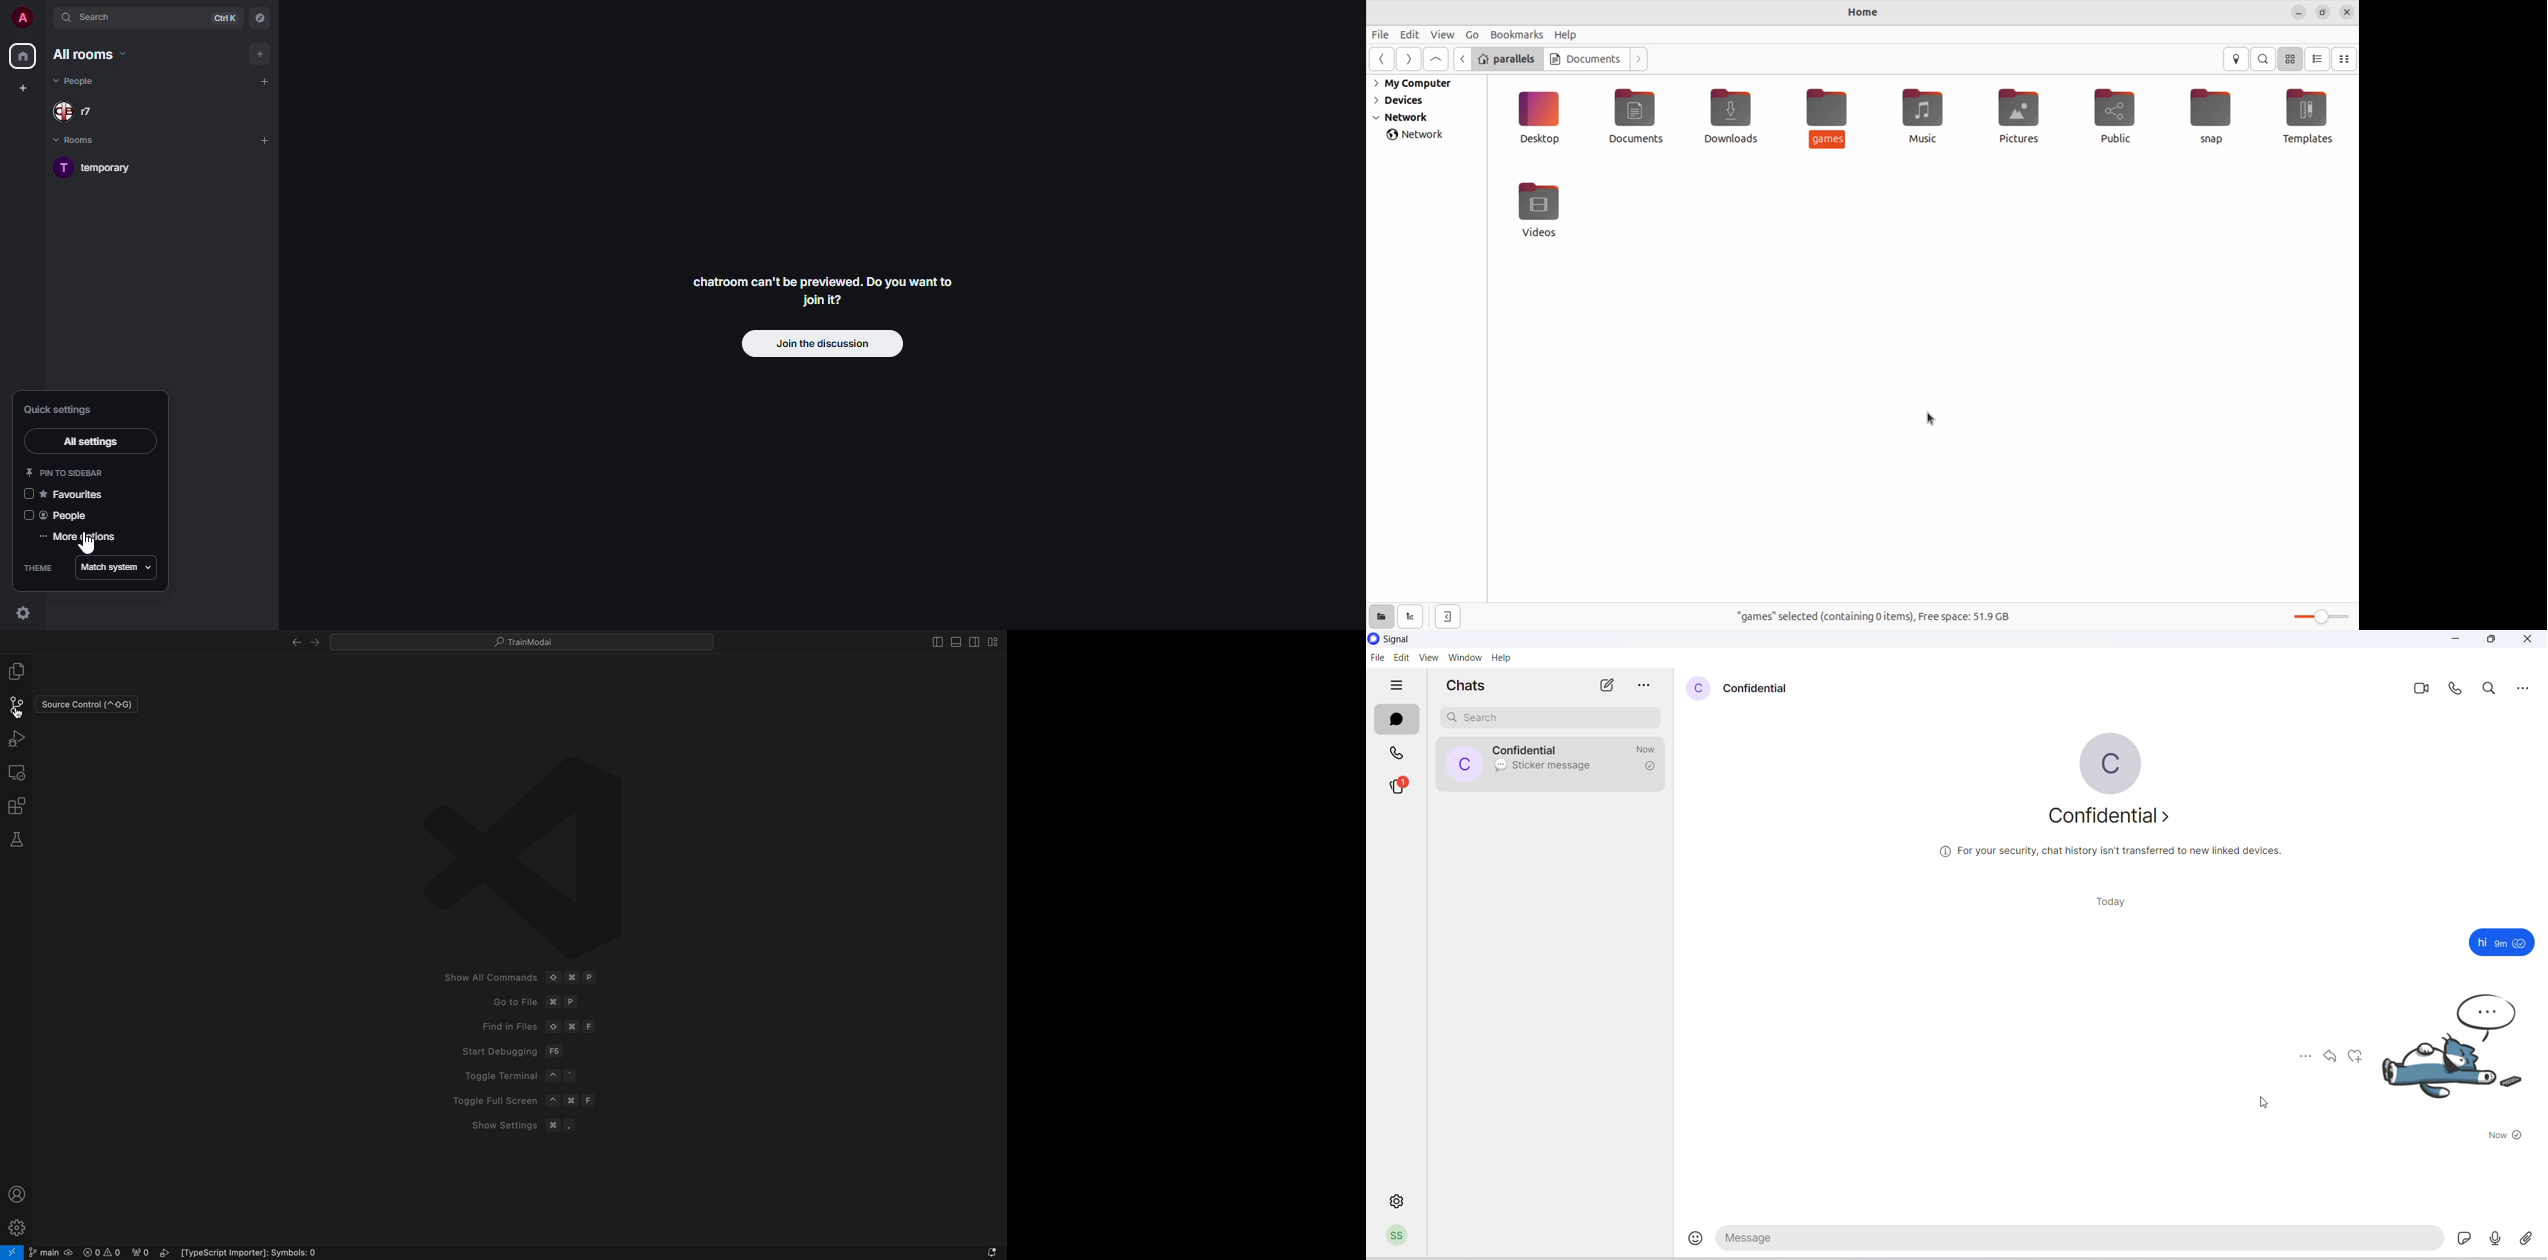 The height and width of the screenshot is (1260, 2548). Describe the element at coordinates (522, 642) in the screenshot. I see `quick menus` at that location.